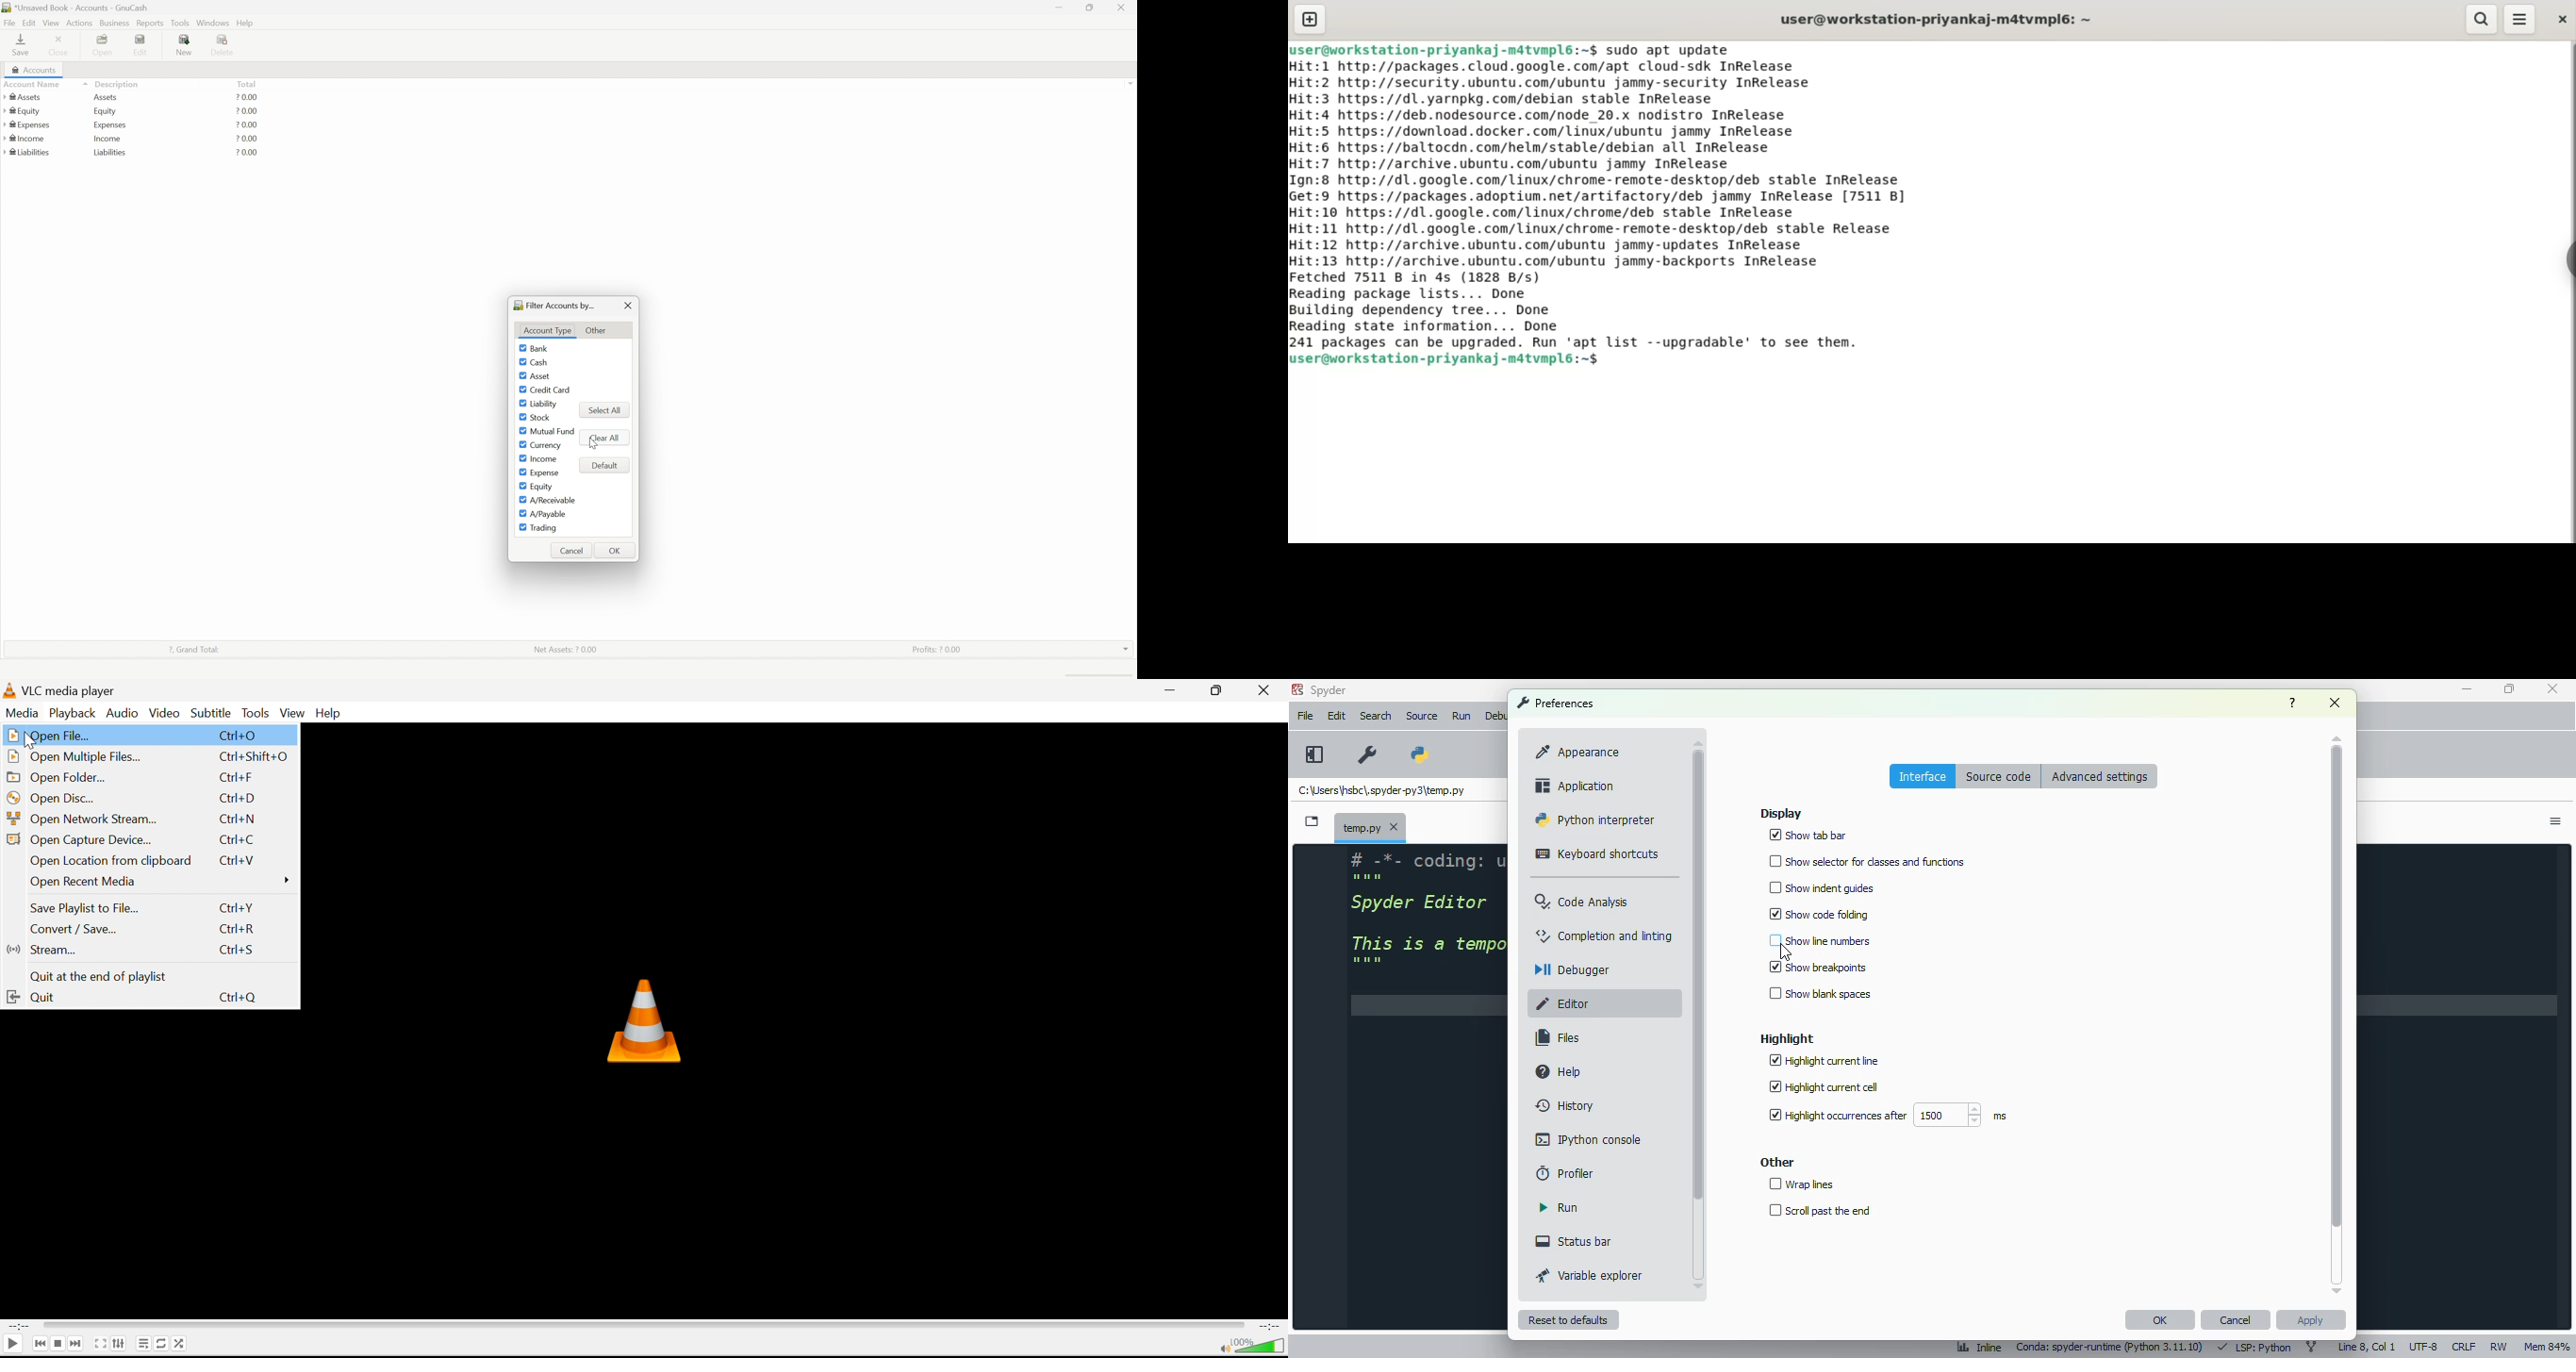 The width and height of the screenshot is (2576, 1372). What do you see at coordinates (2557, 823) in the screenshot?
I see `options` at bounding box center [2557, 823].